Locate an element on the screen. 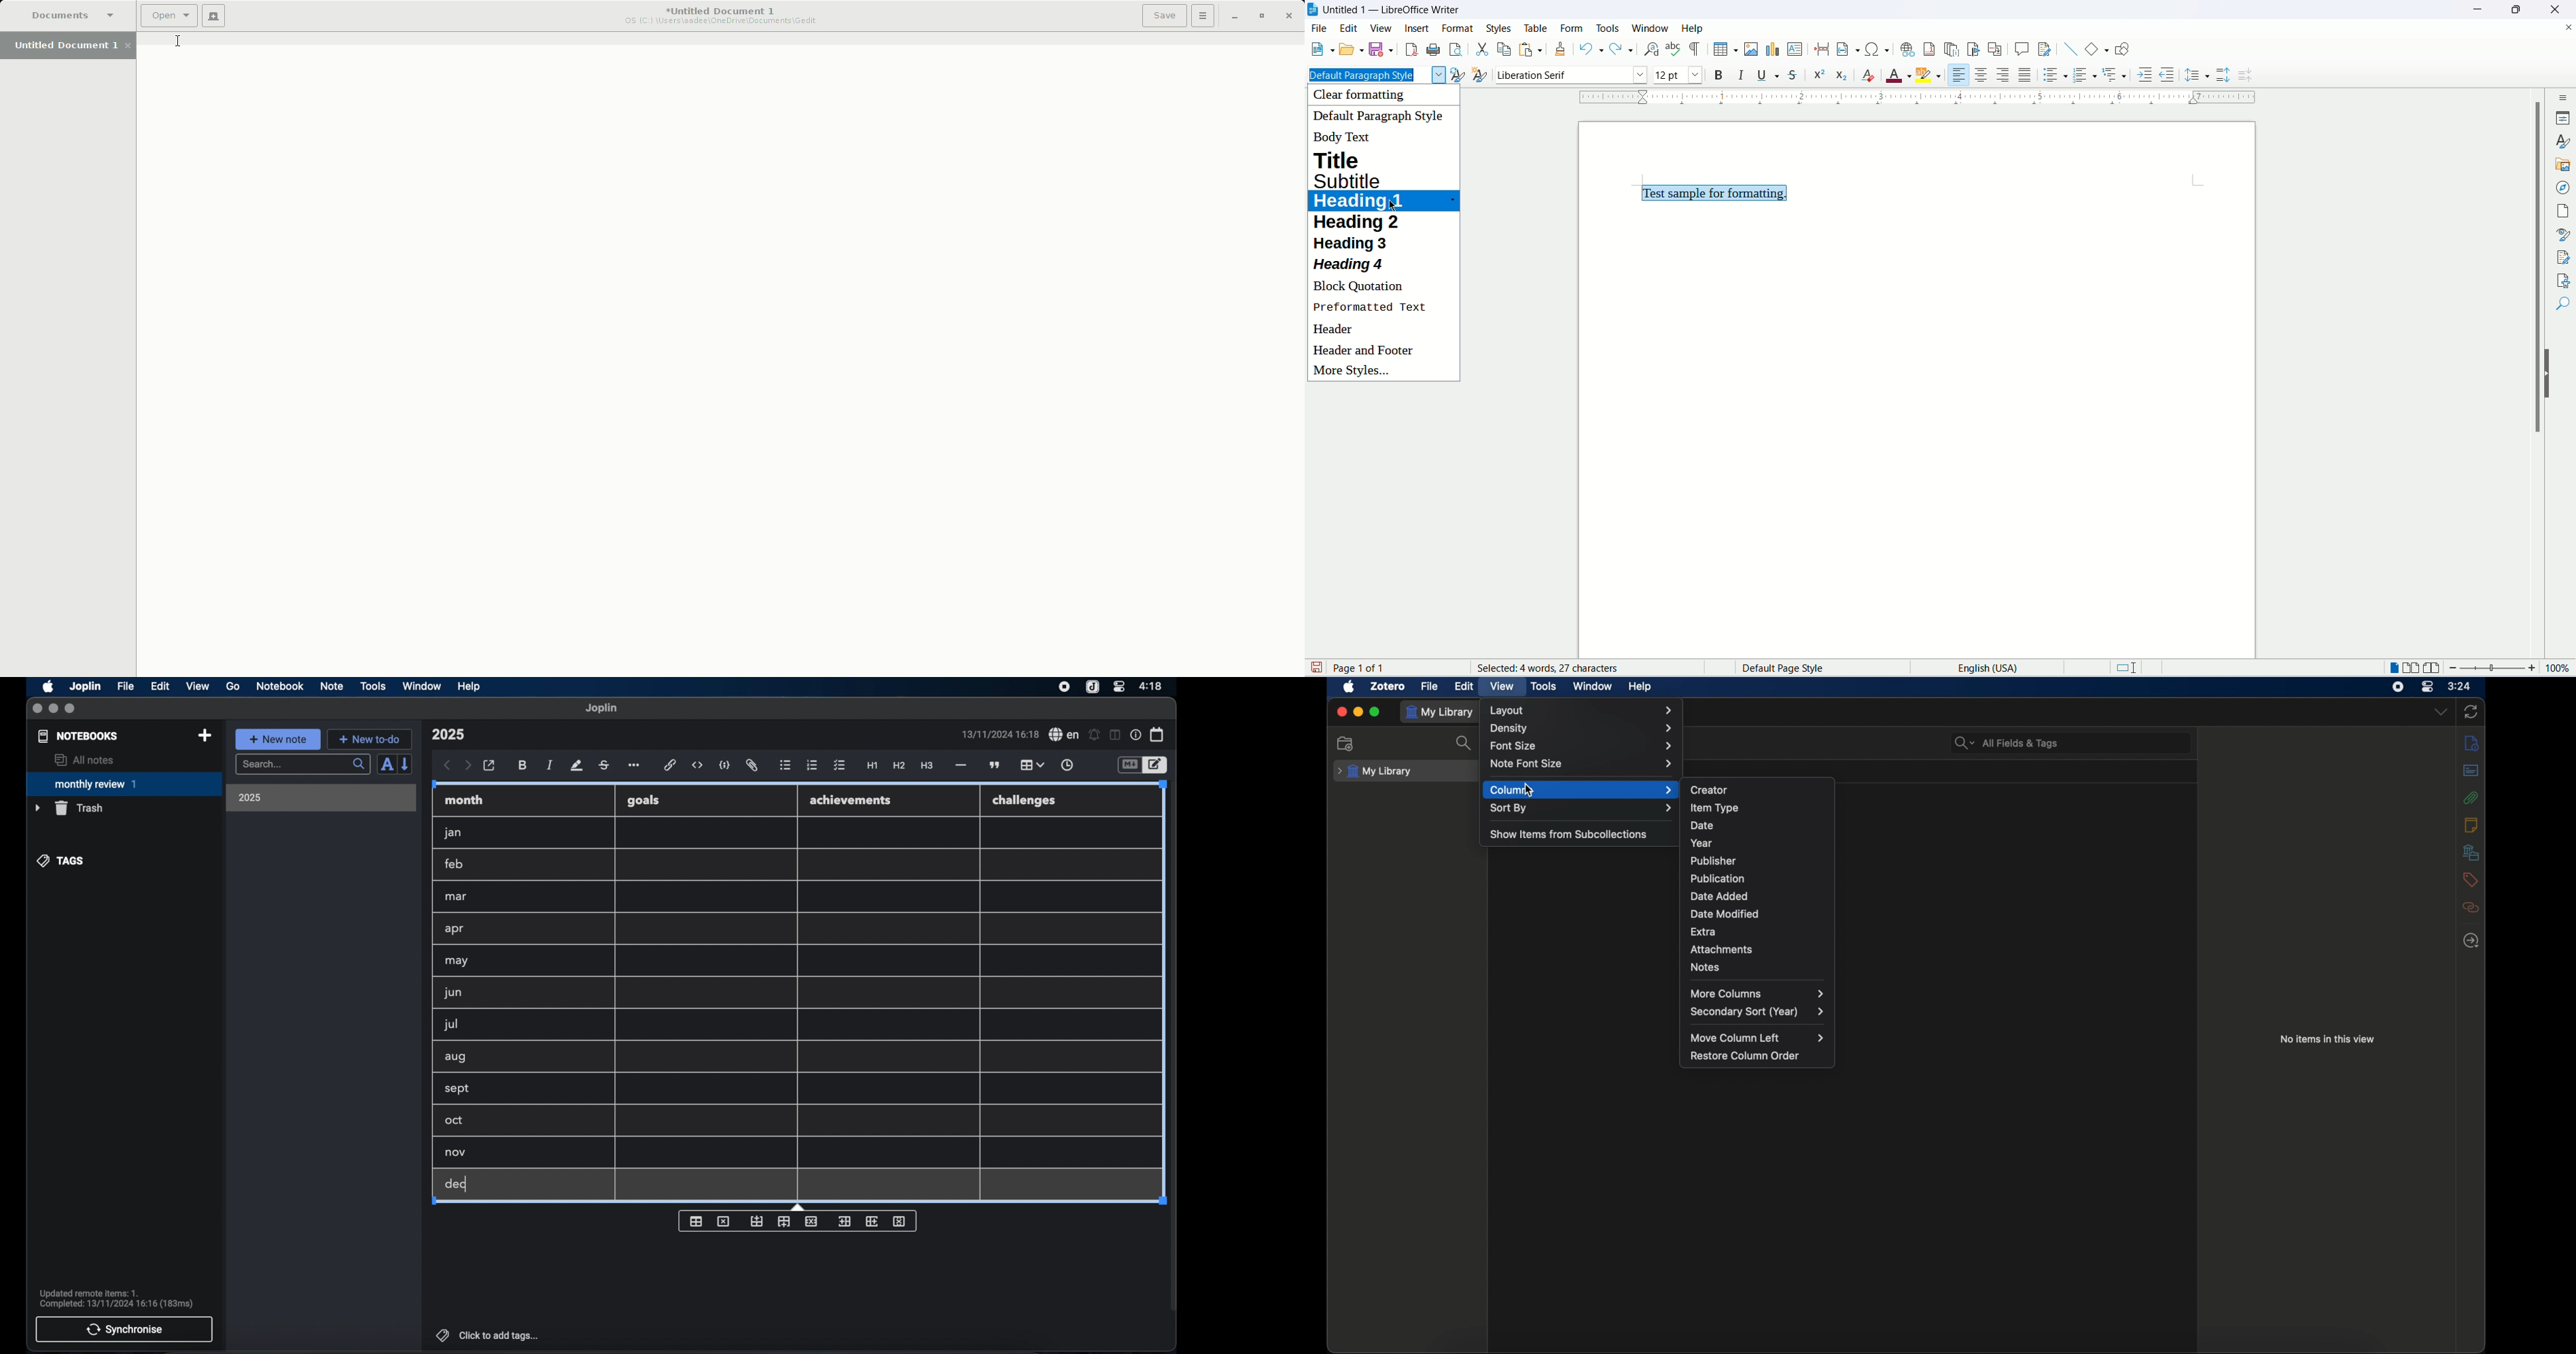  may is located at coordinates (456, 961).